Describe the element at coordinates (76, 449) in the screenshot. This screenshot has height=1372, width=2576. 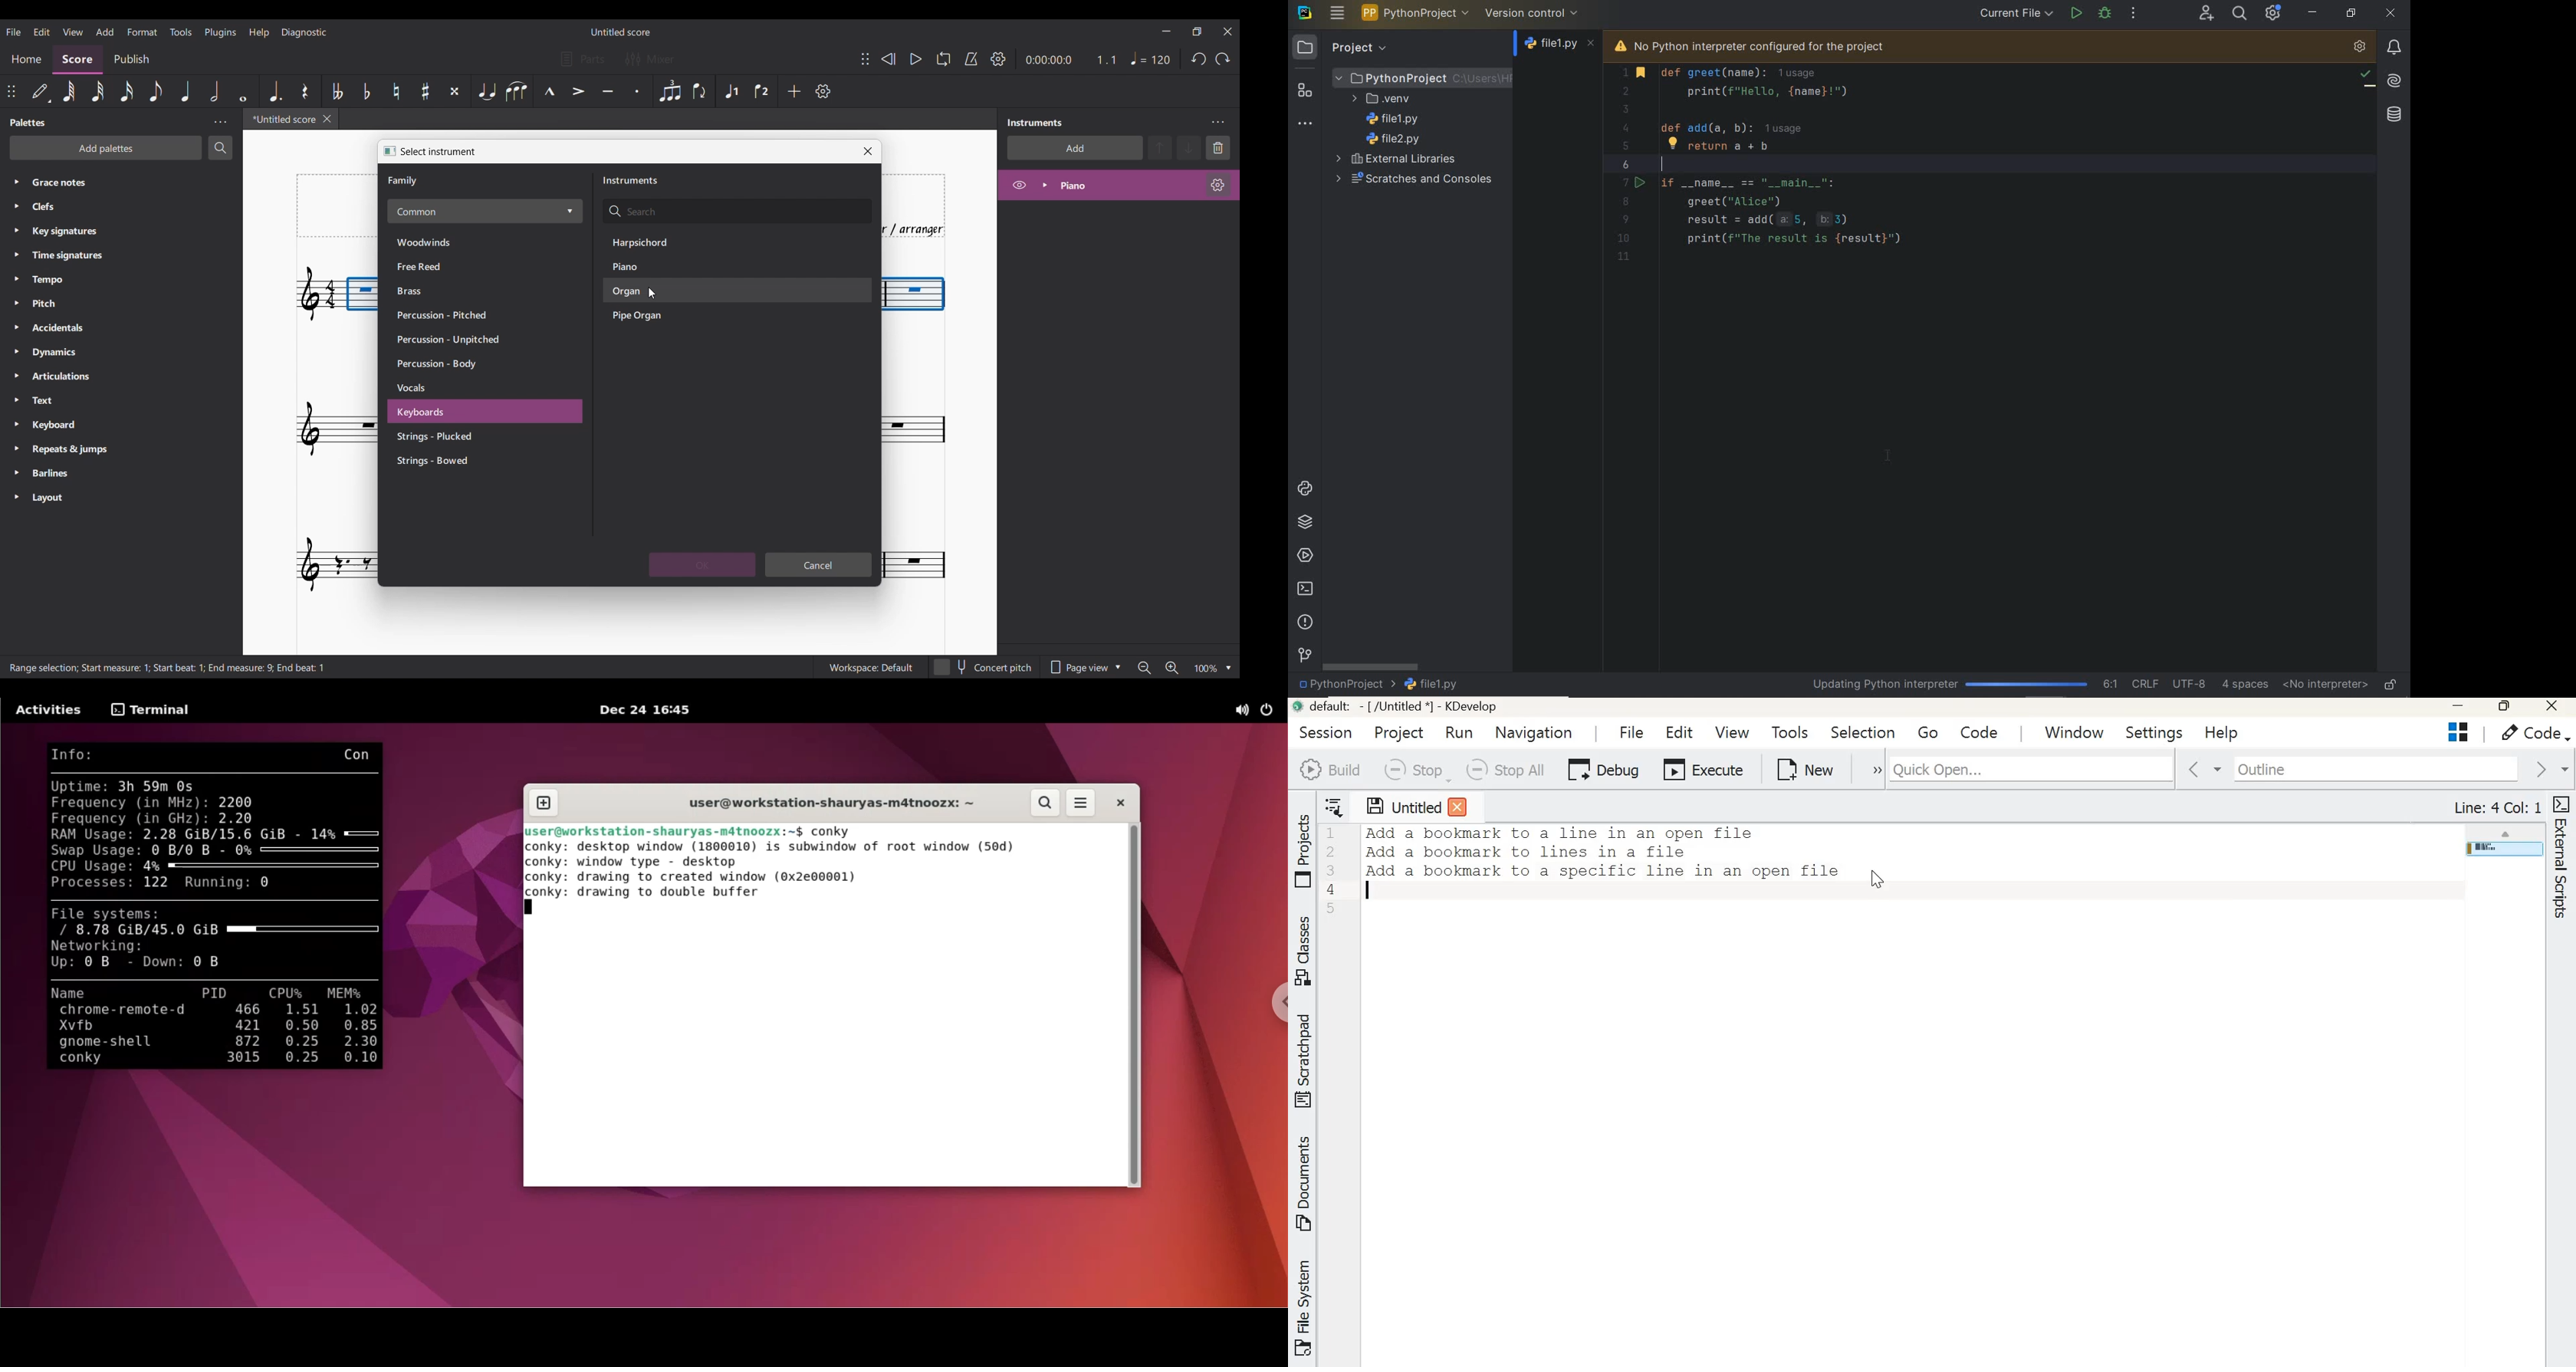
I see `Repeats & jumps` at that location.